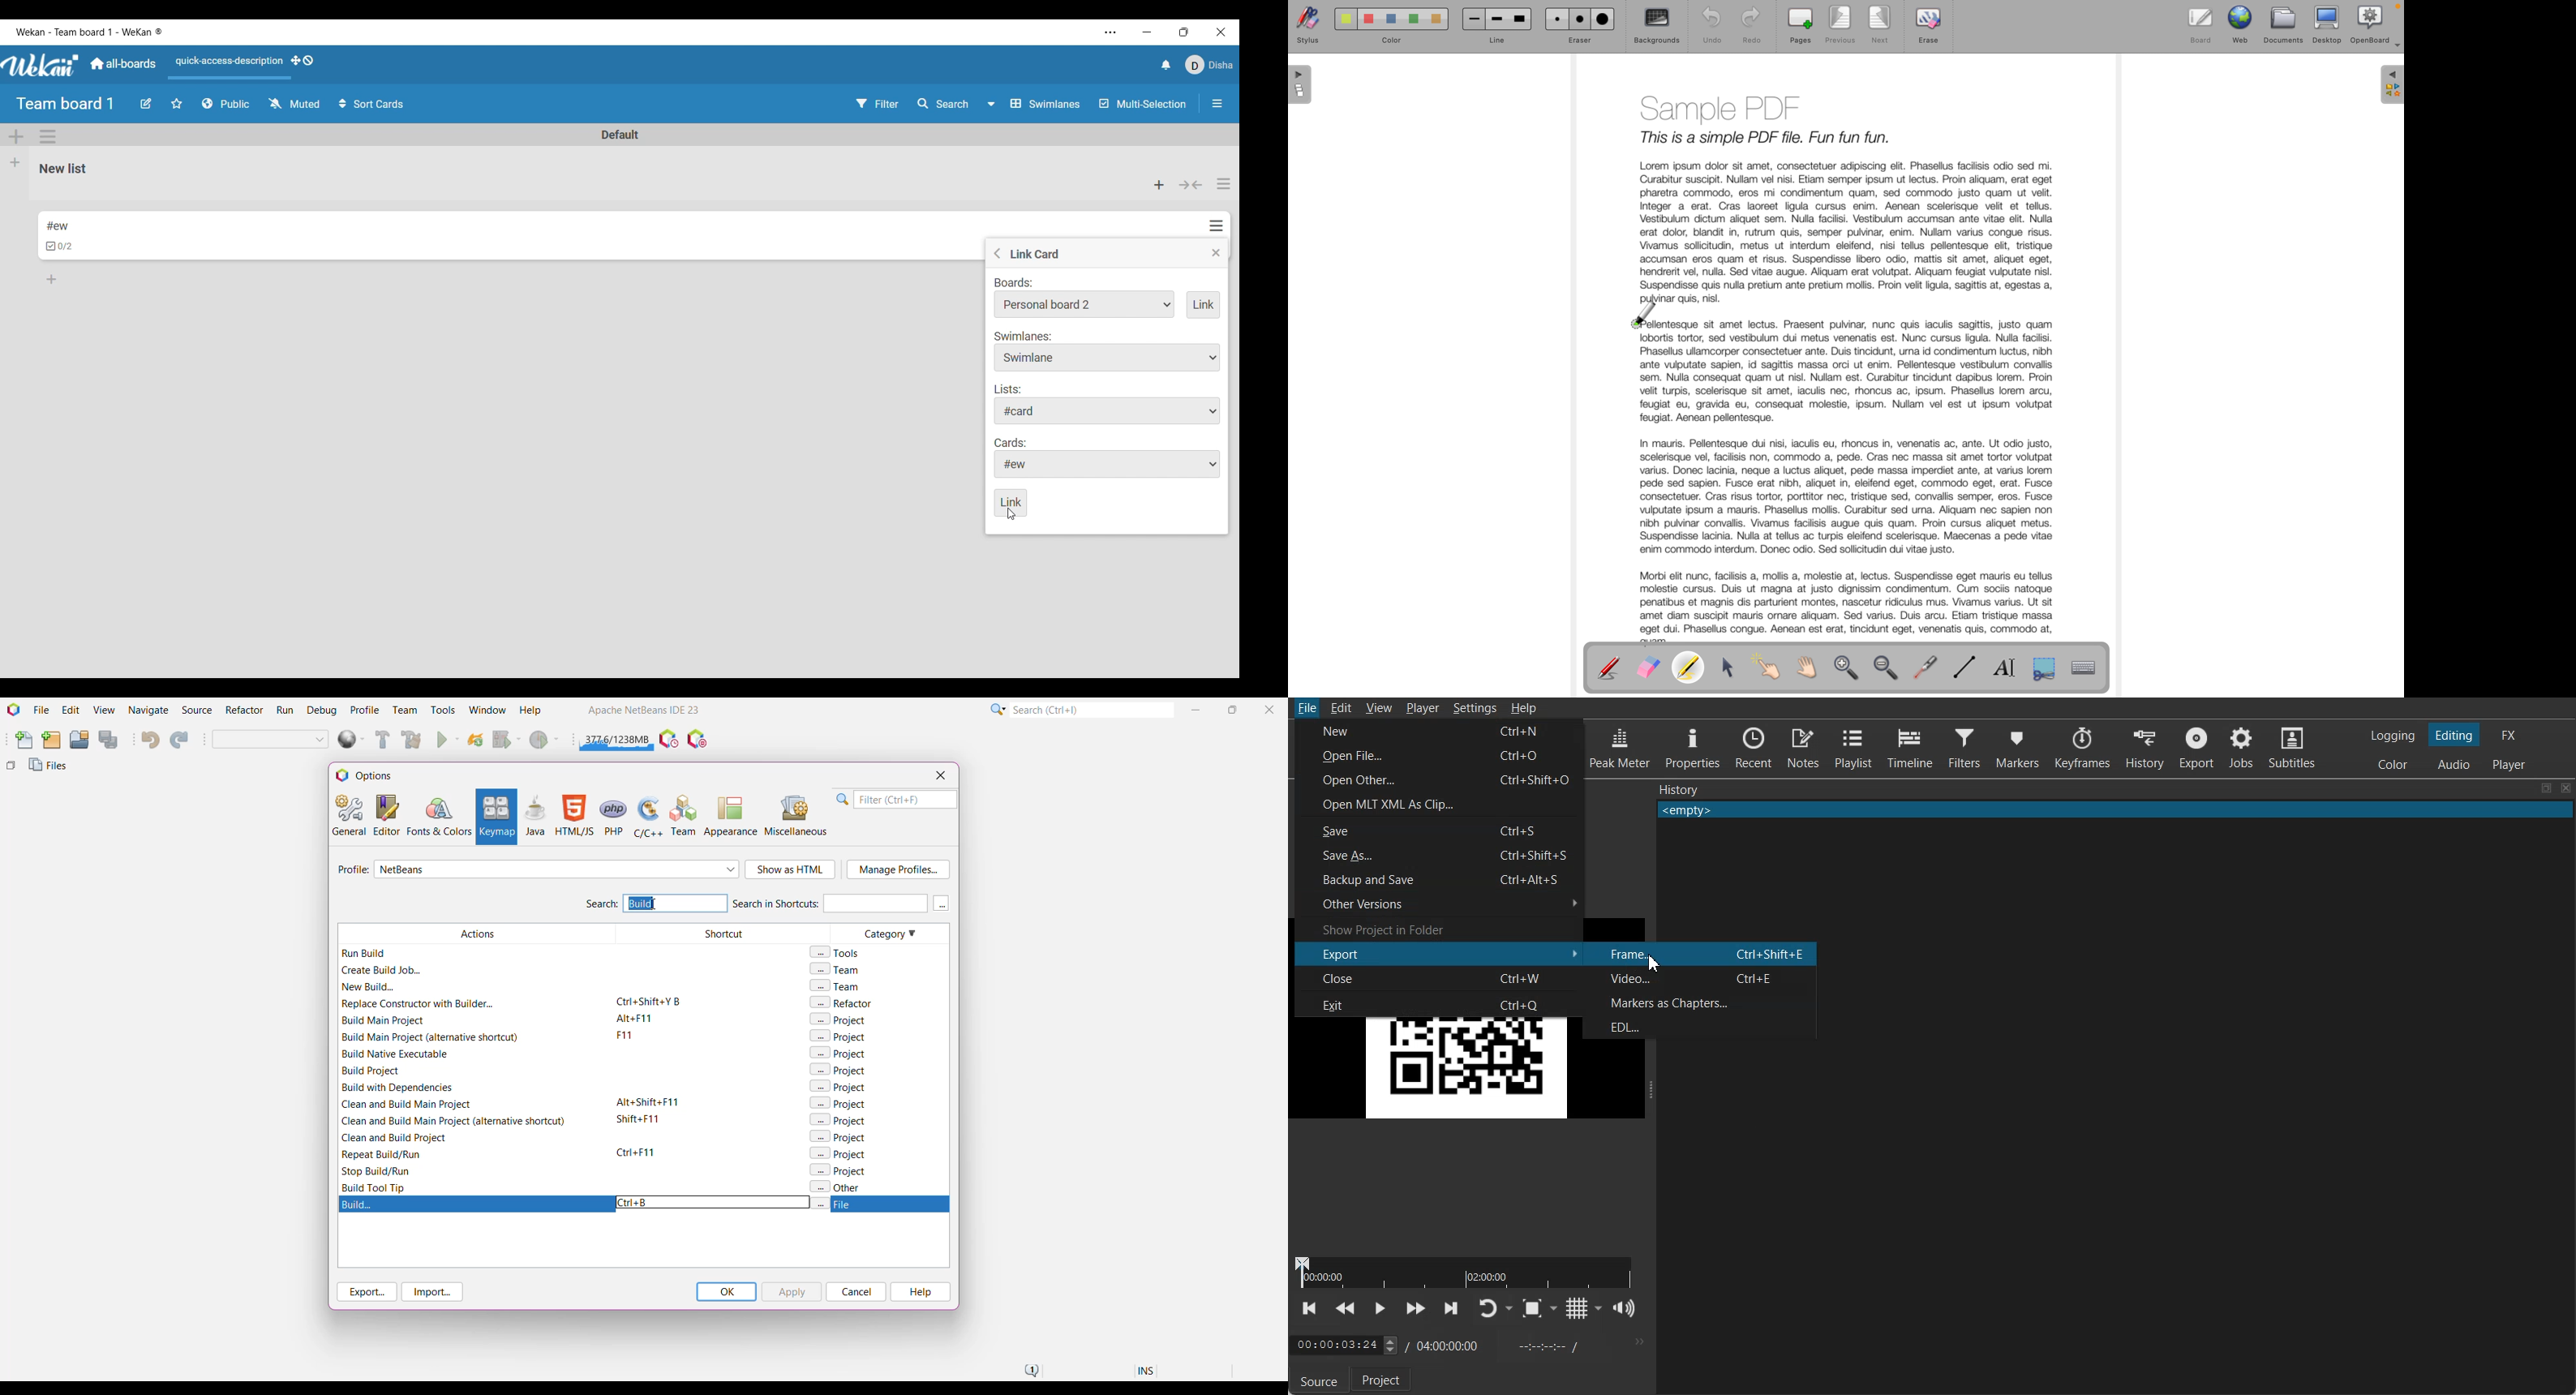  What do you see at coordinates (1927, 666) in the screenshot?
I see `virtual laser pointer` at bounding box center [1927, 666].